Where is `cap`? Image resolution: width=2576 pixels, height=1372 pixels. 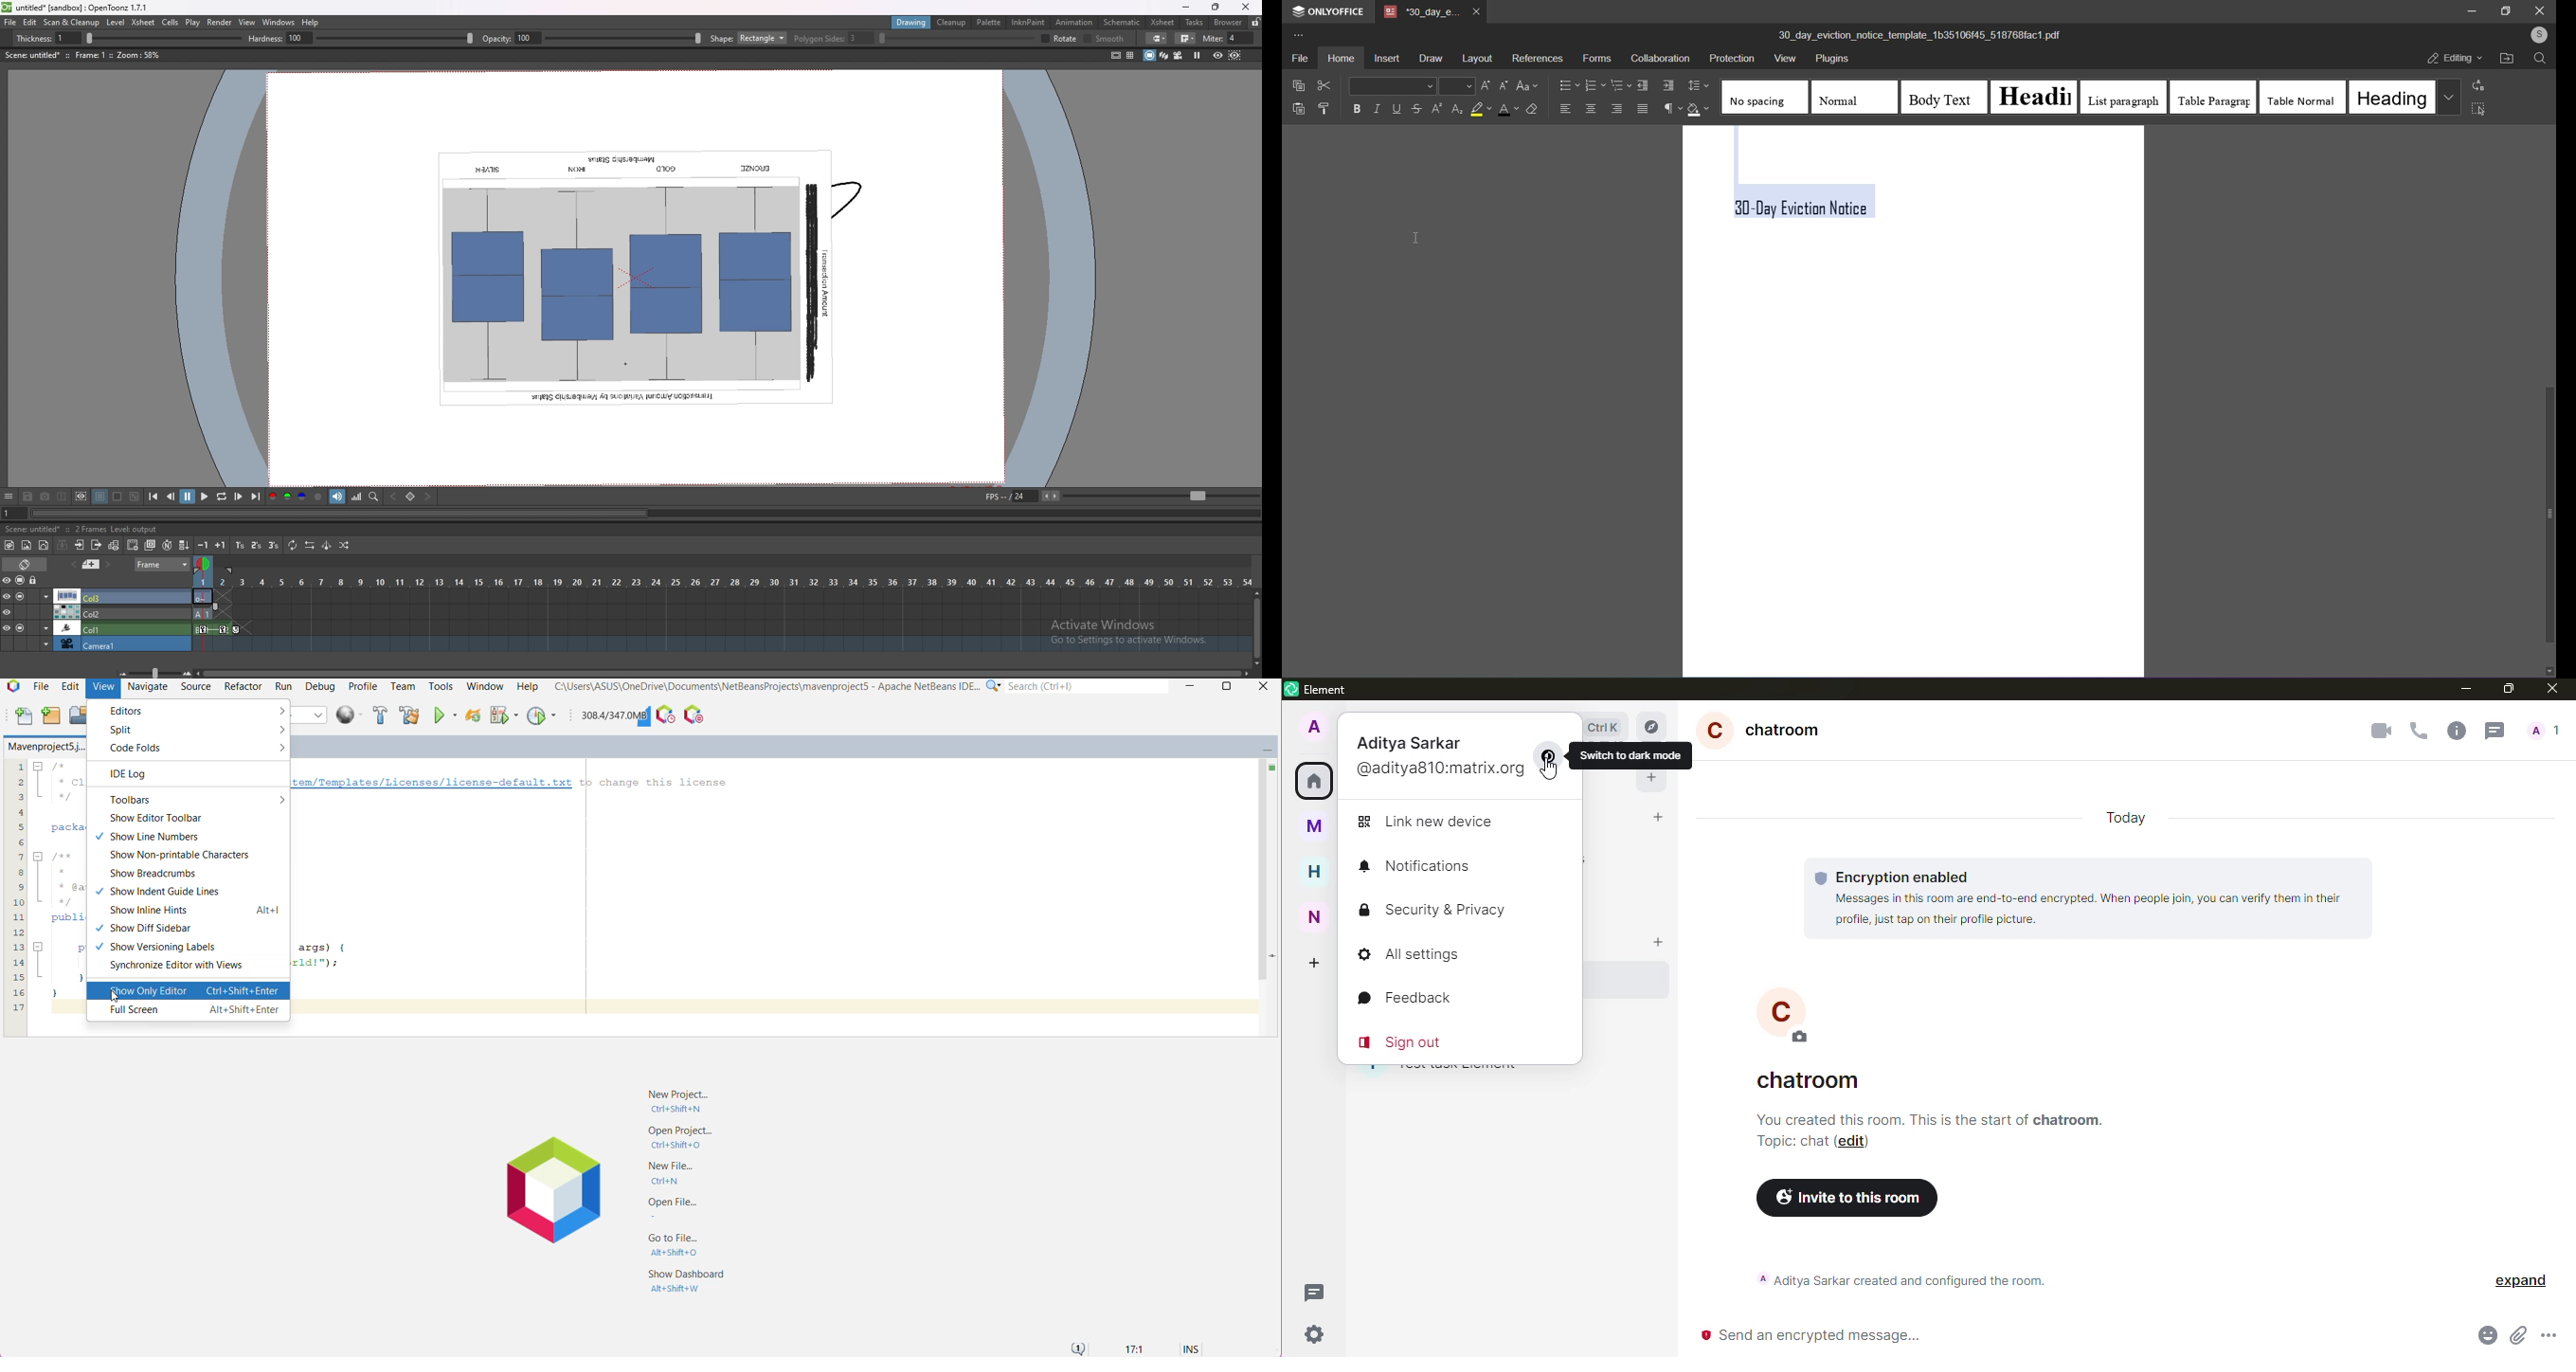 cap is located at coordinates (1067, 39).